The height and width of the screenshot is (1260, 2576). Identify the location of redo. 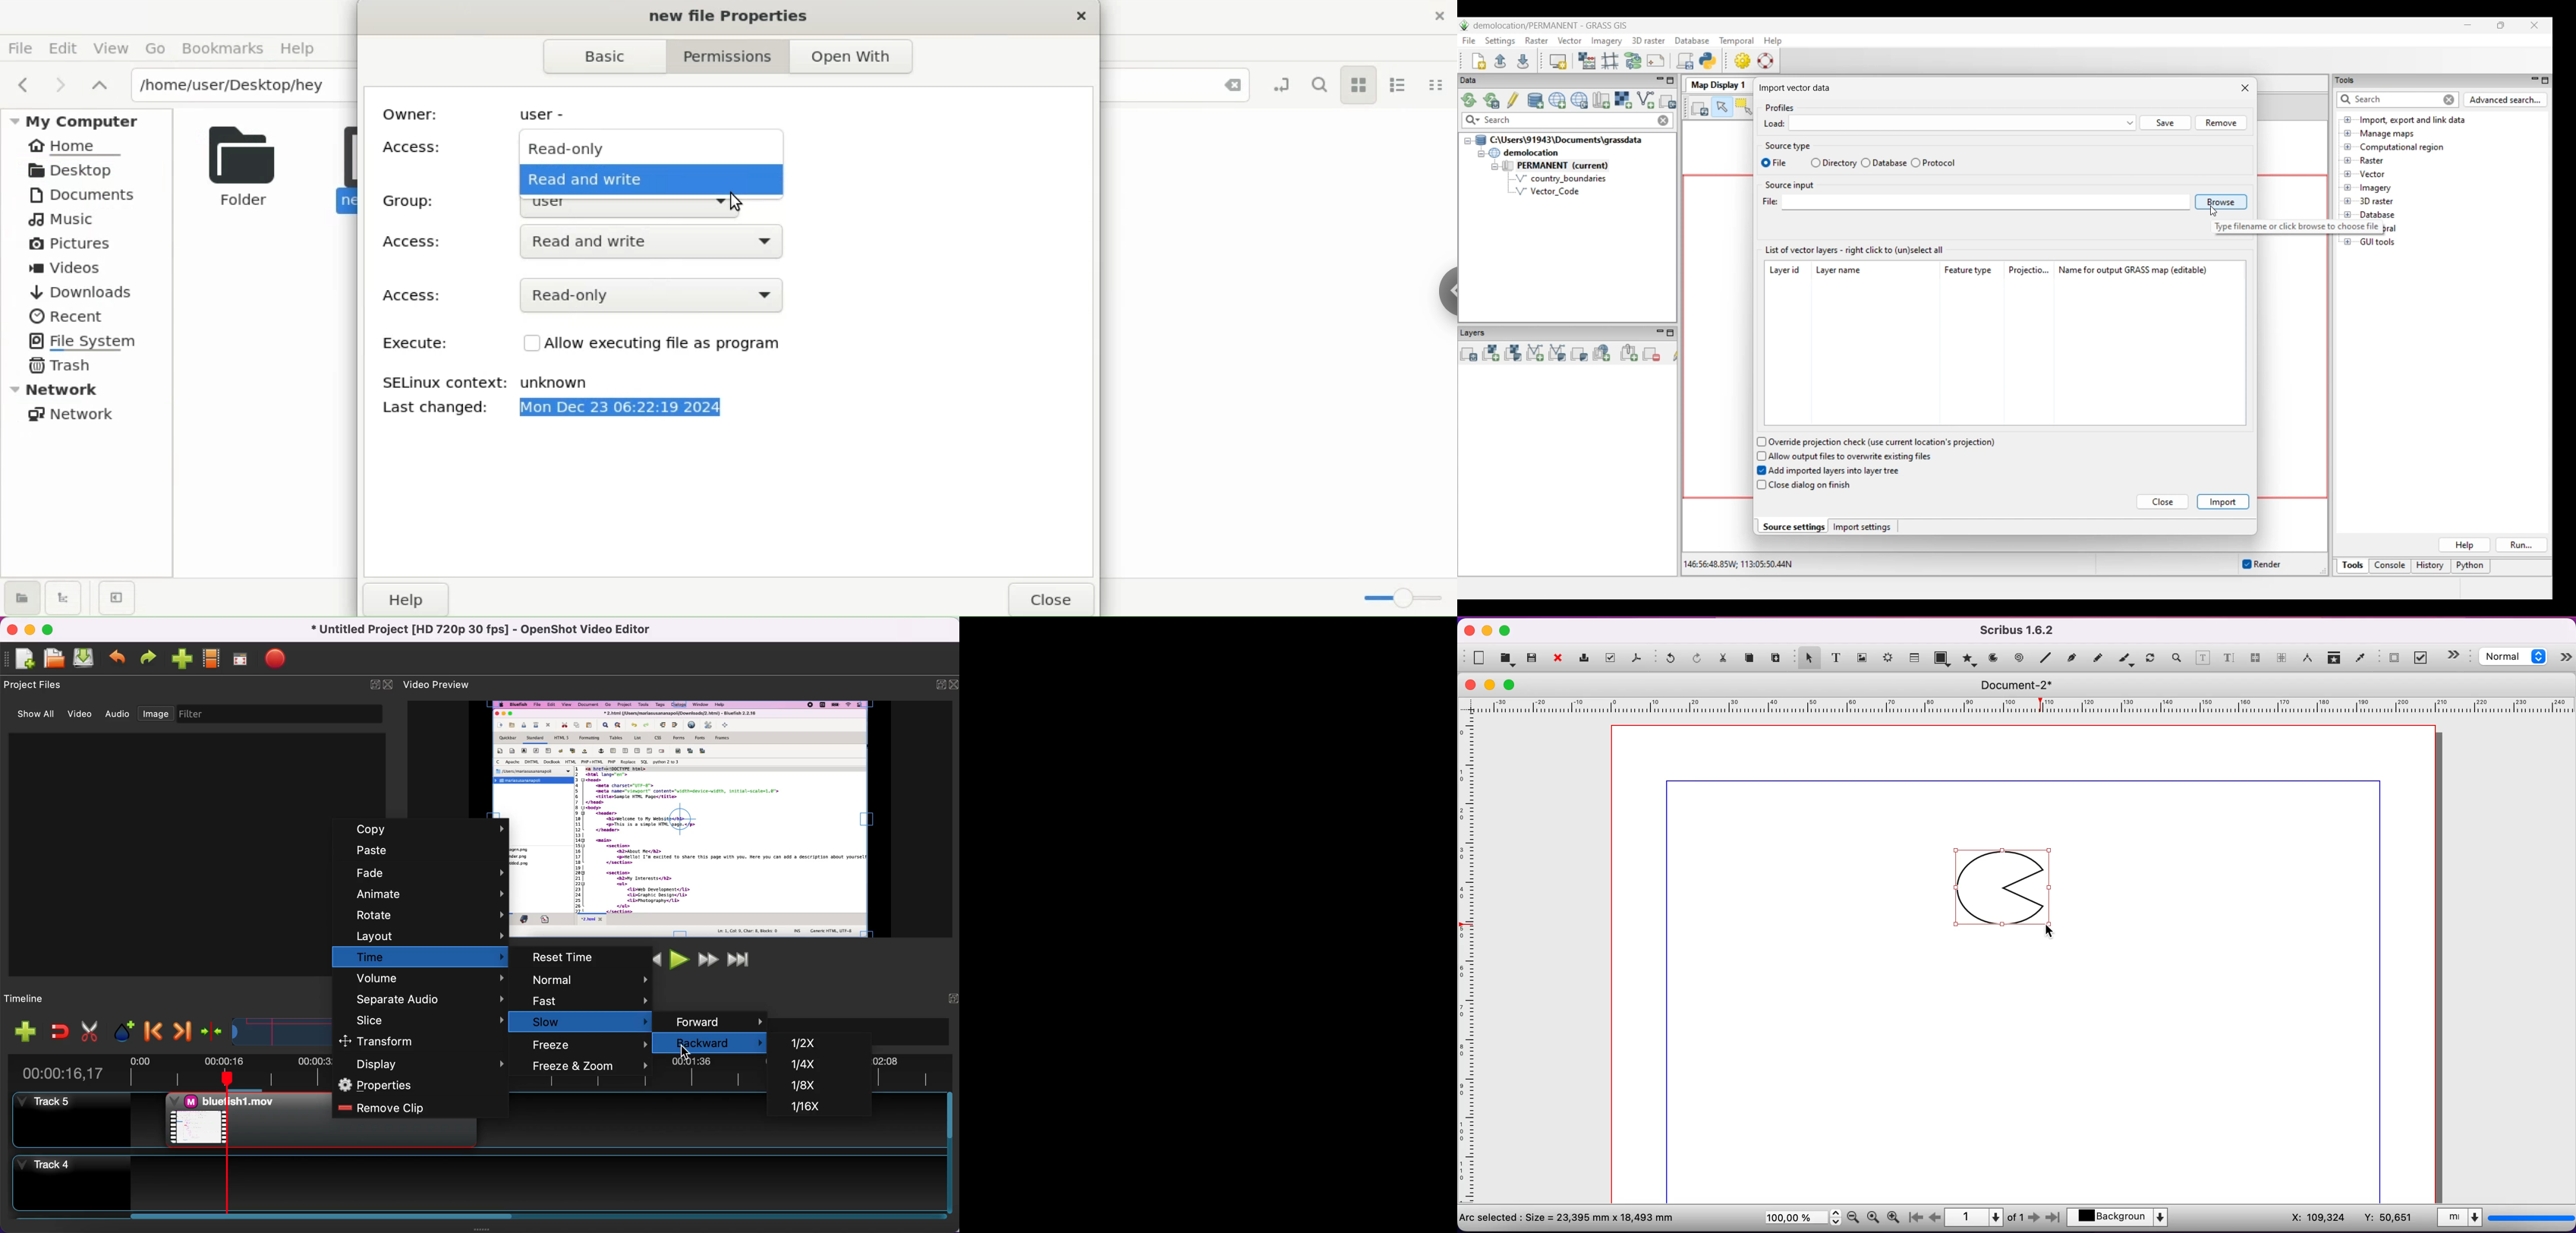
(151, 657).